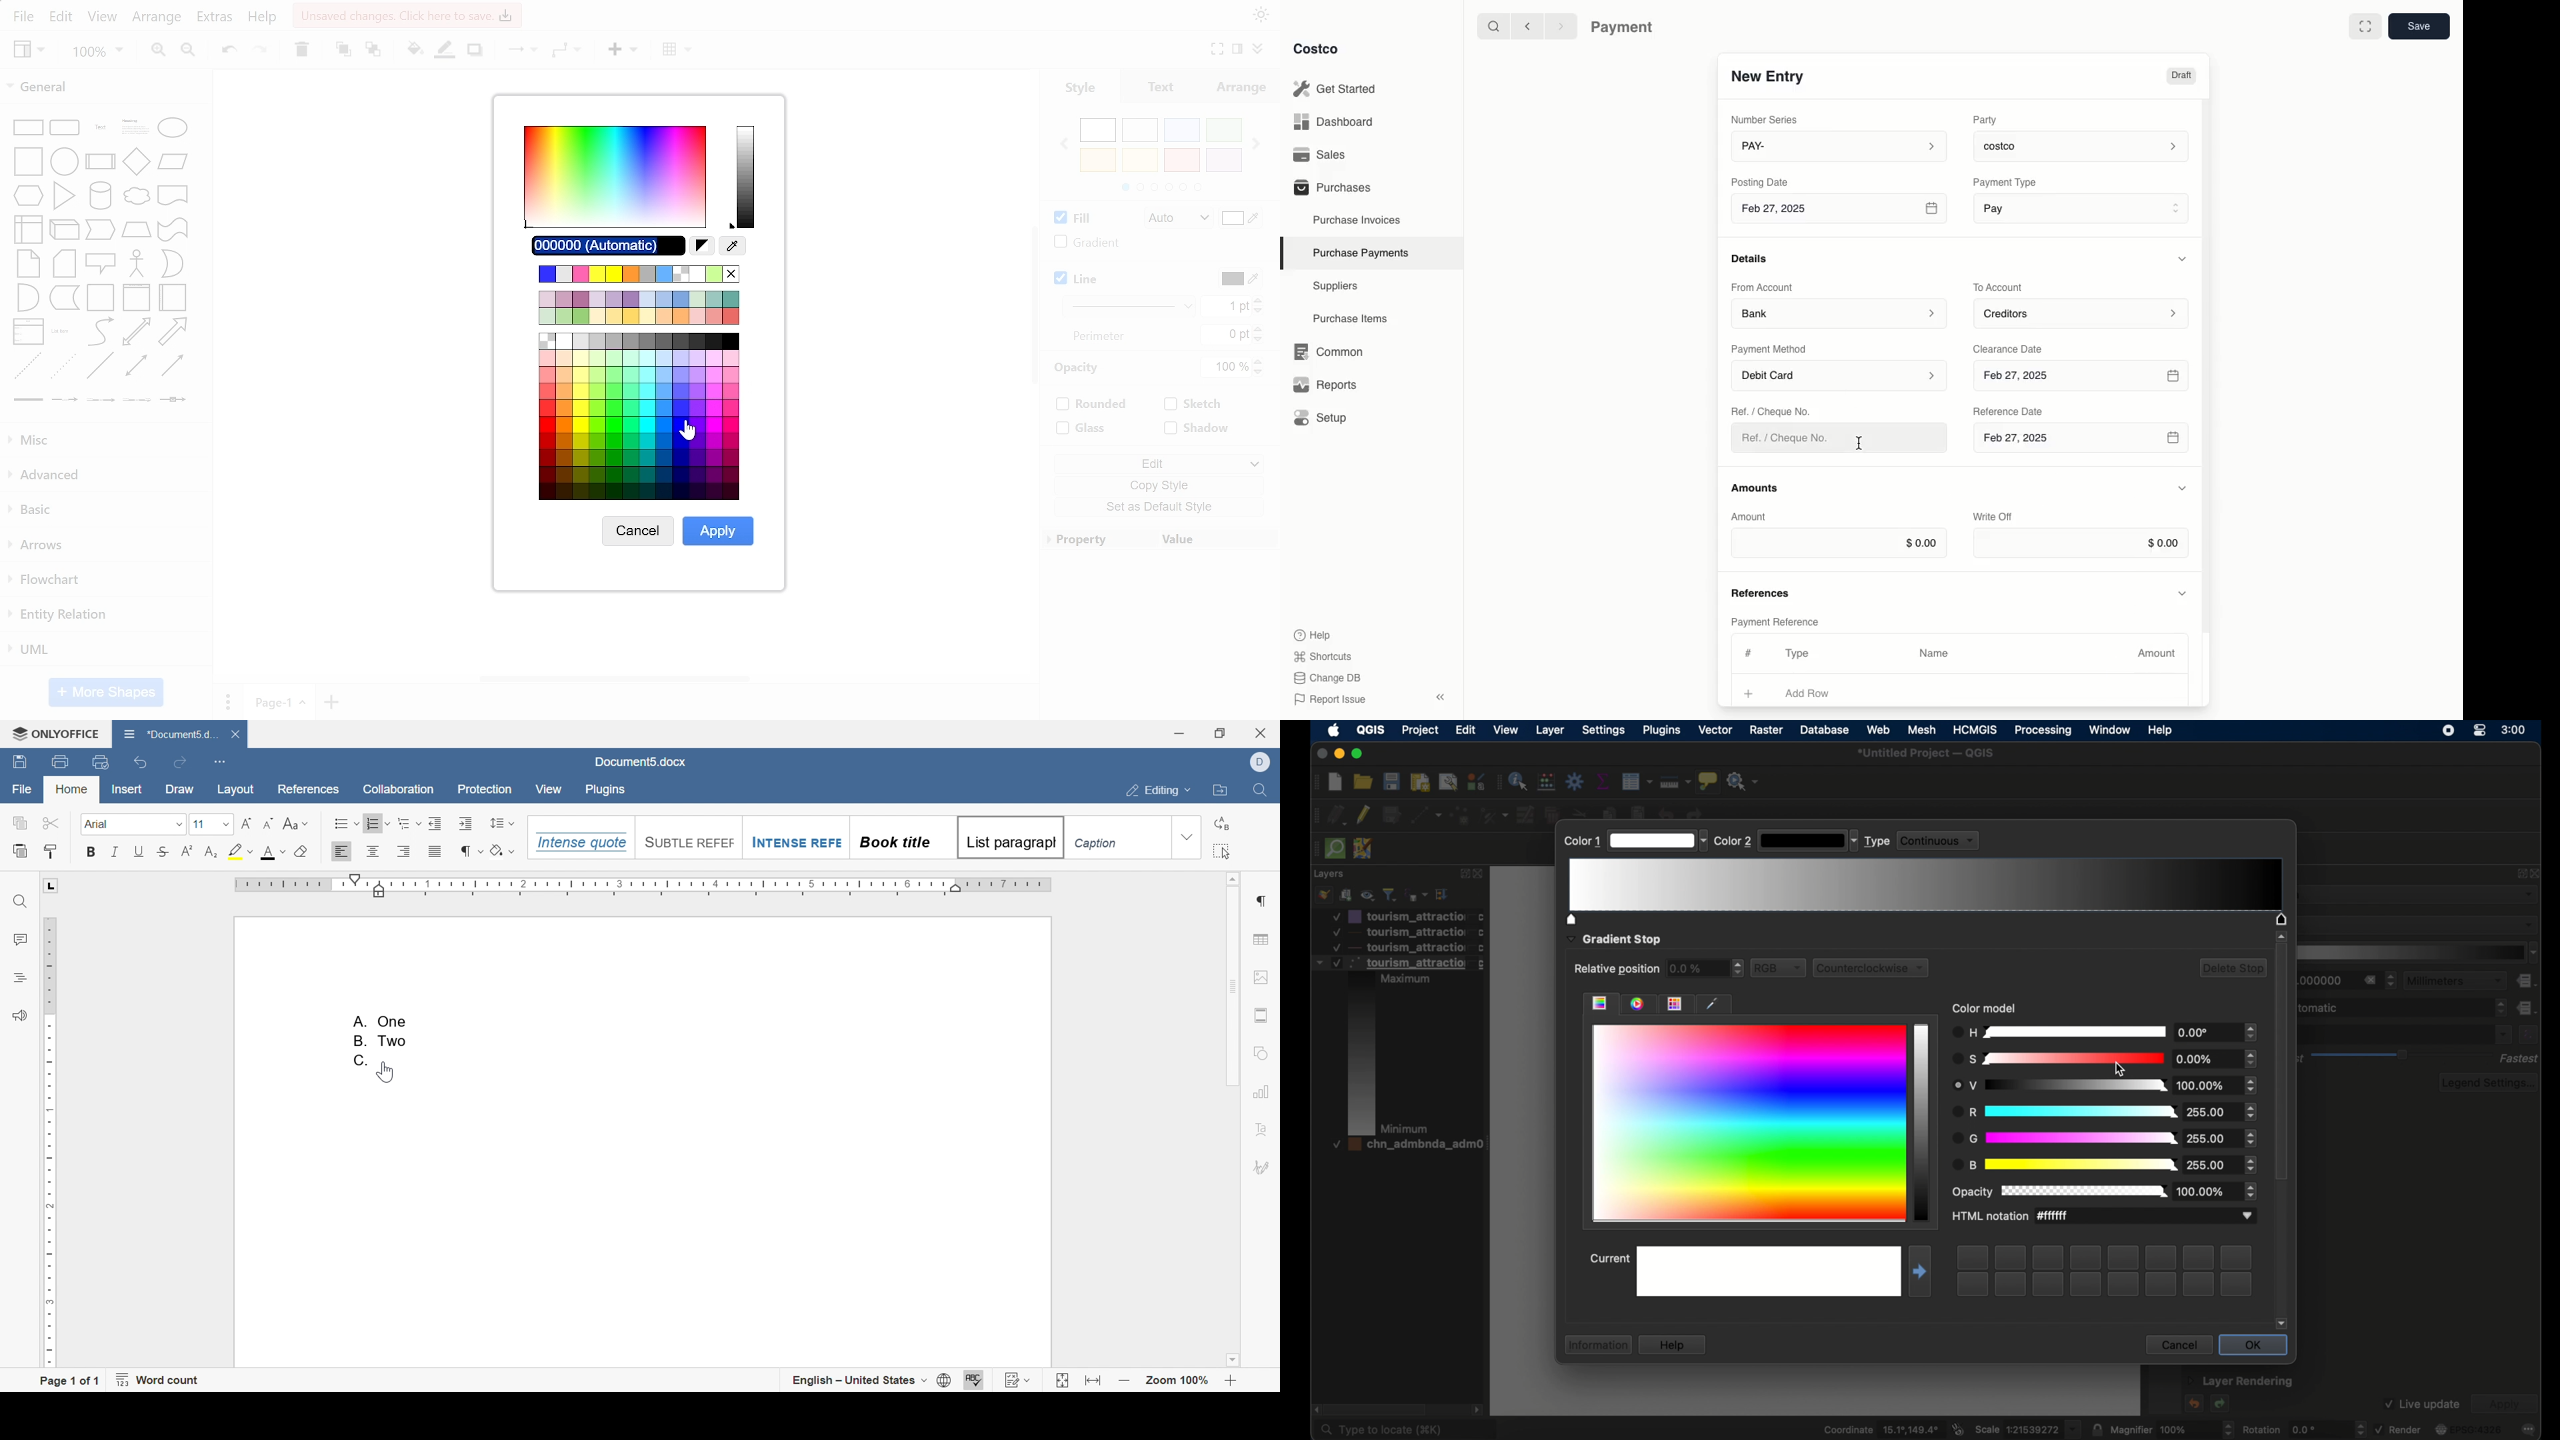 The height and width of the screenshot is (1456, 2576). I want to click on Forward, so click(1559, 25).